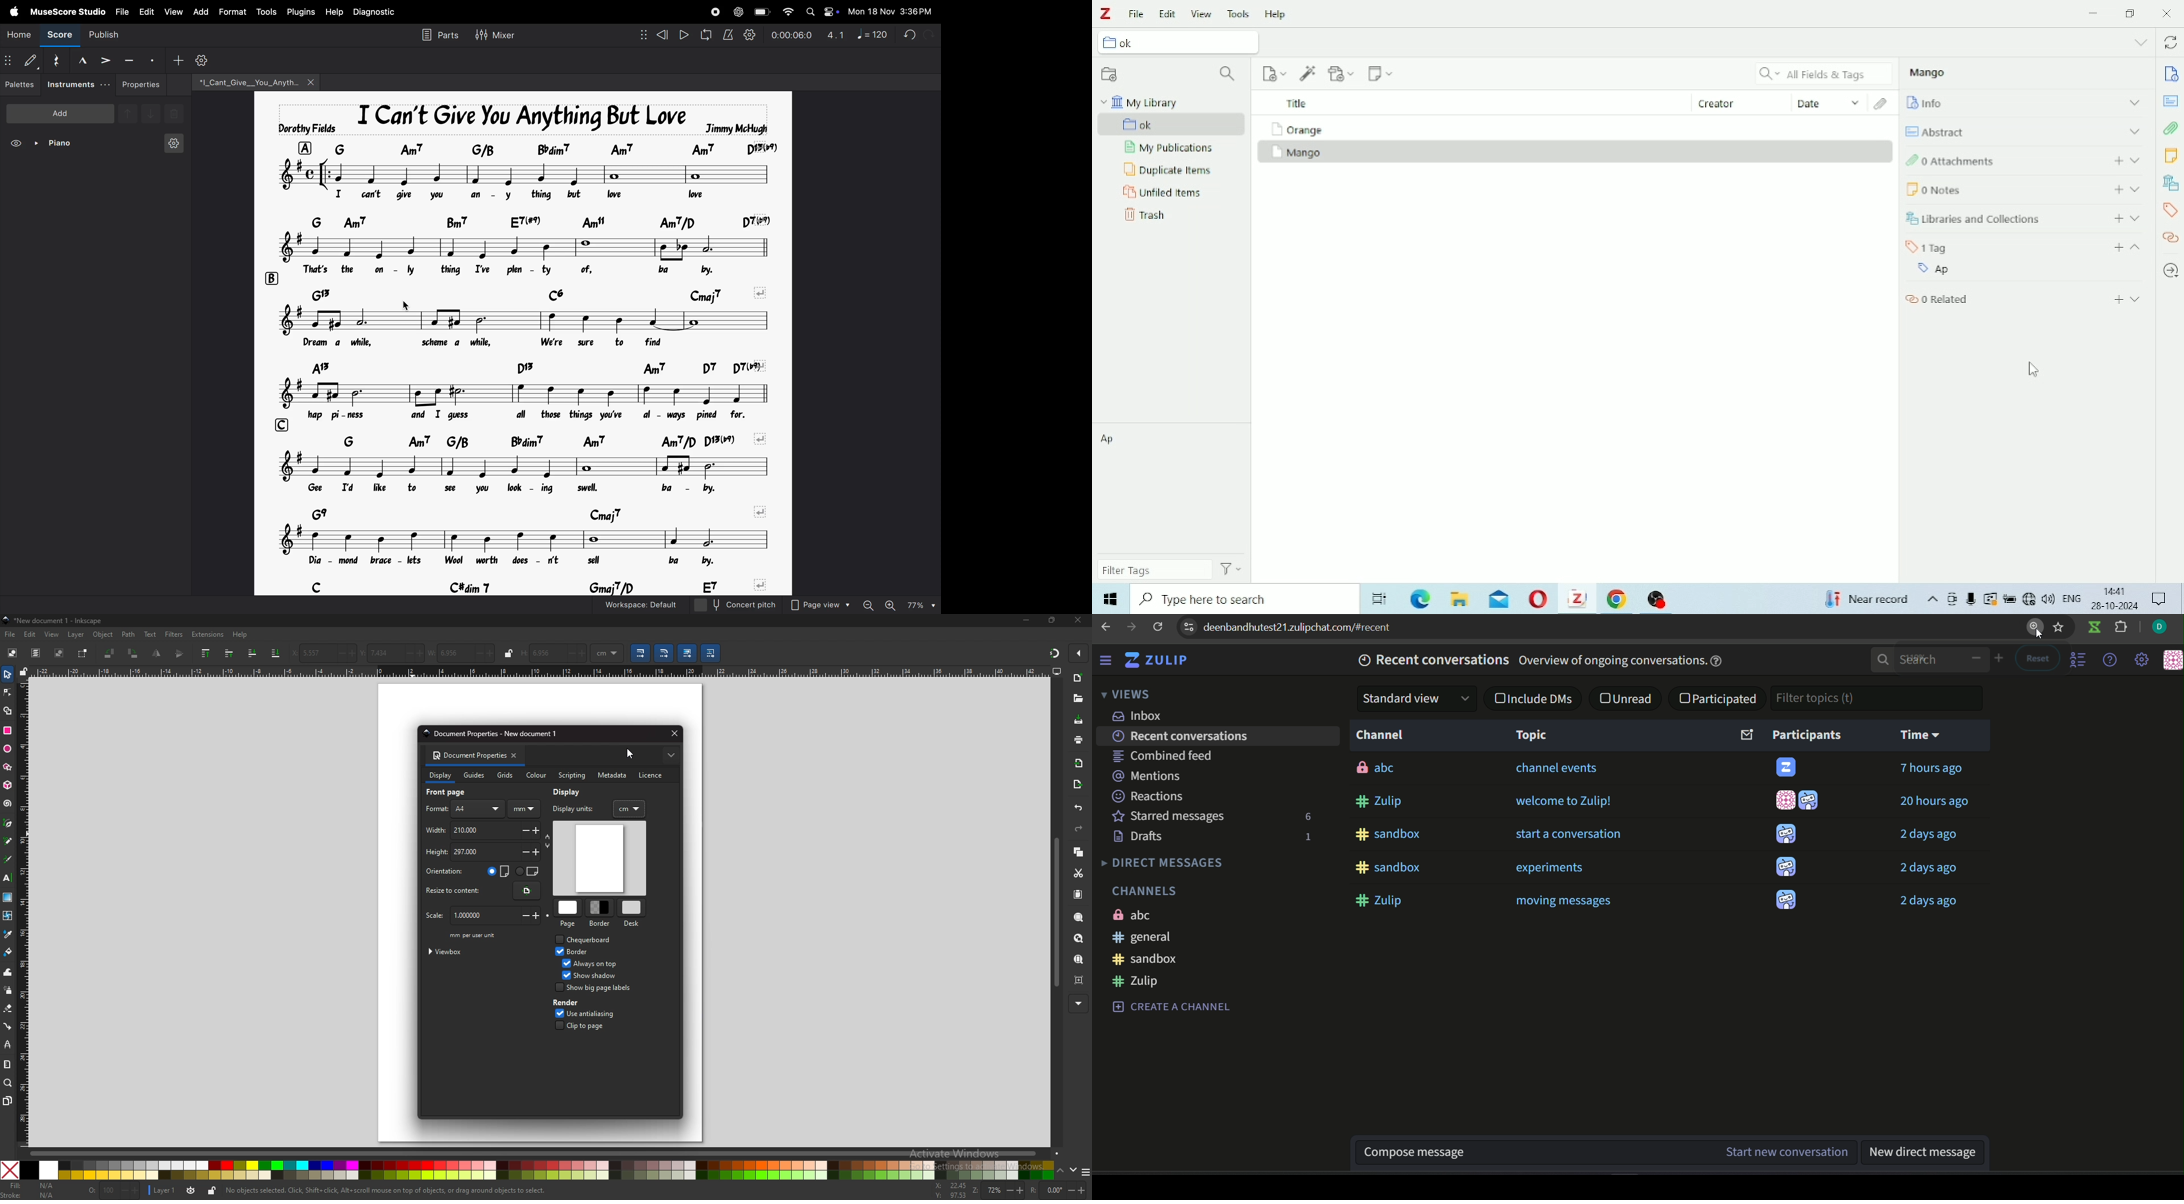  Describe the element at coordinates (106, 61) in the screenshot. I see `accent` at that location.